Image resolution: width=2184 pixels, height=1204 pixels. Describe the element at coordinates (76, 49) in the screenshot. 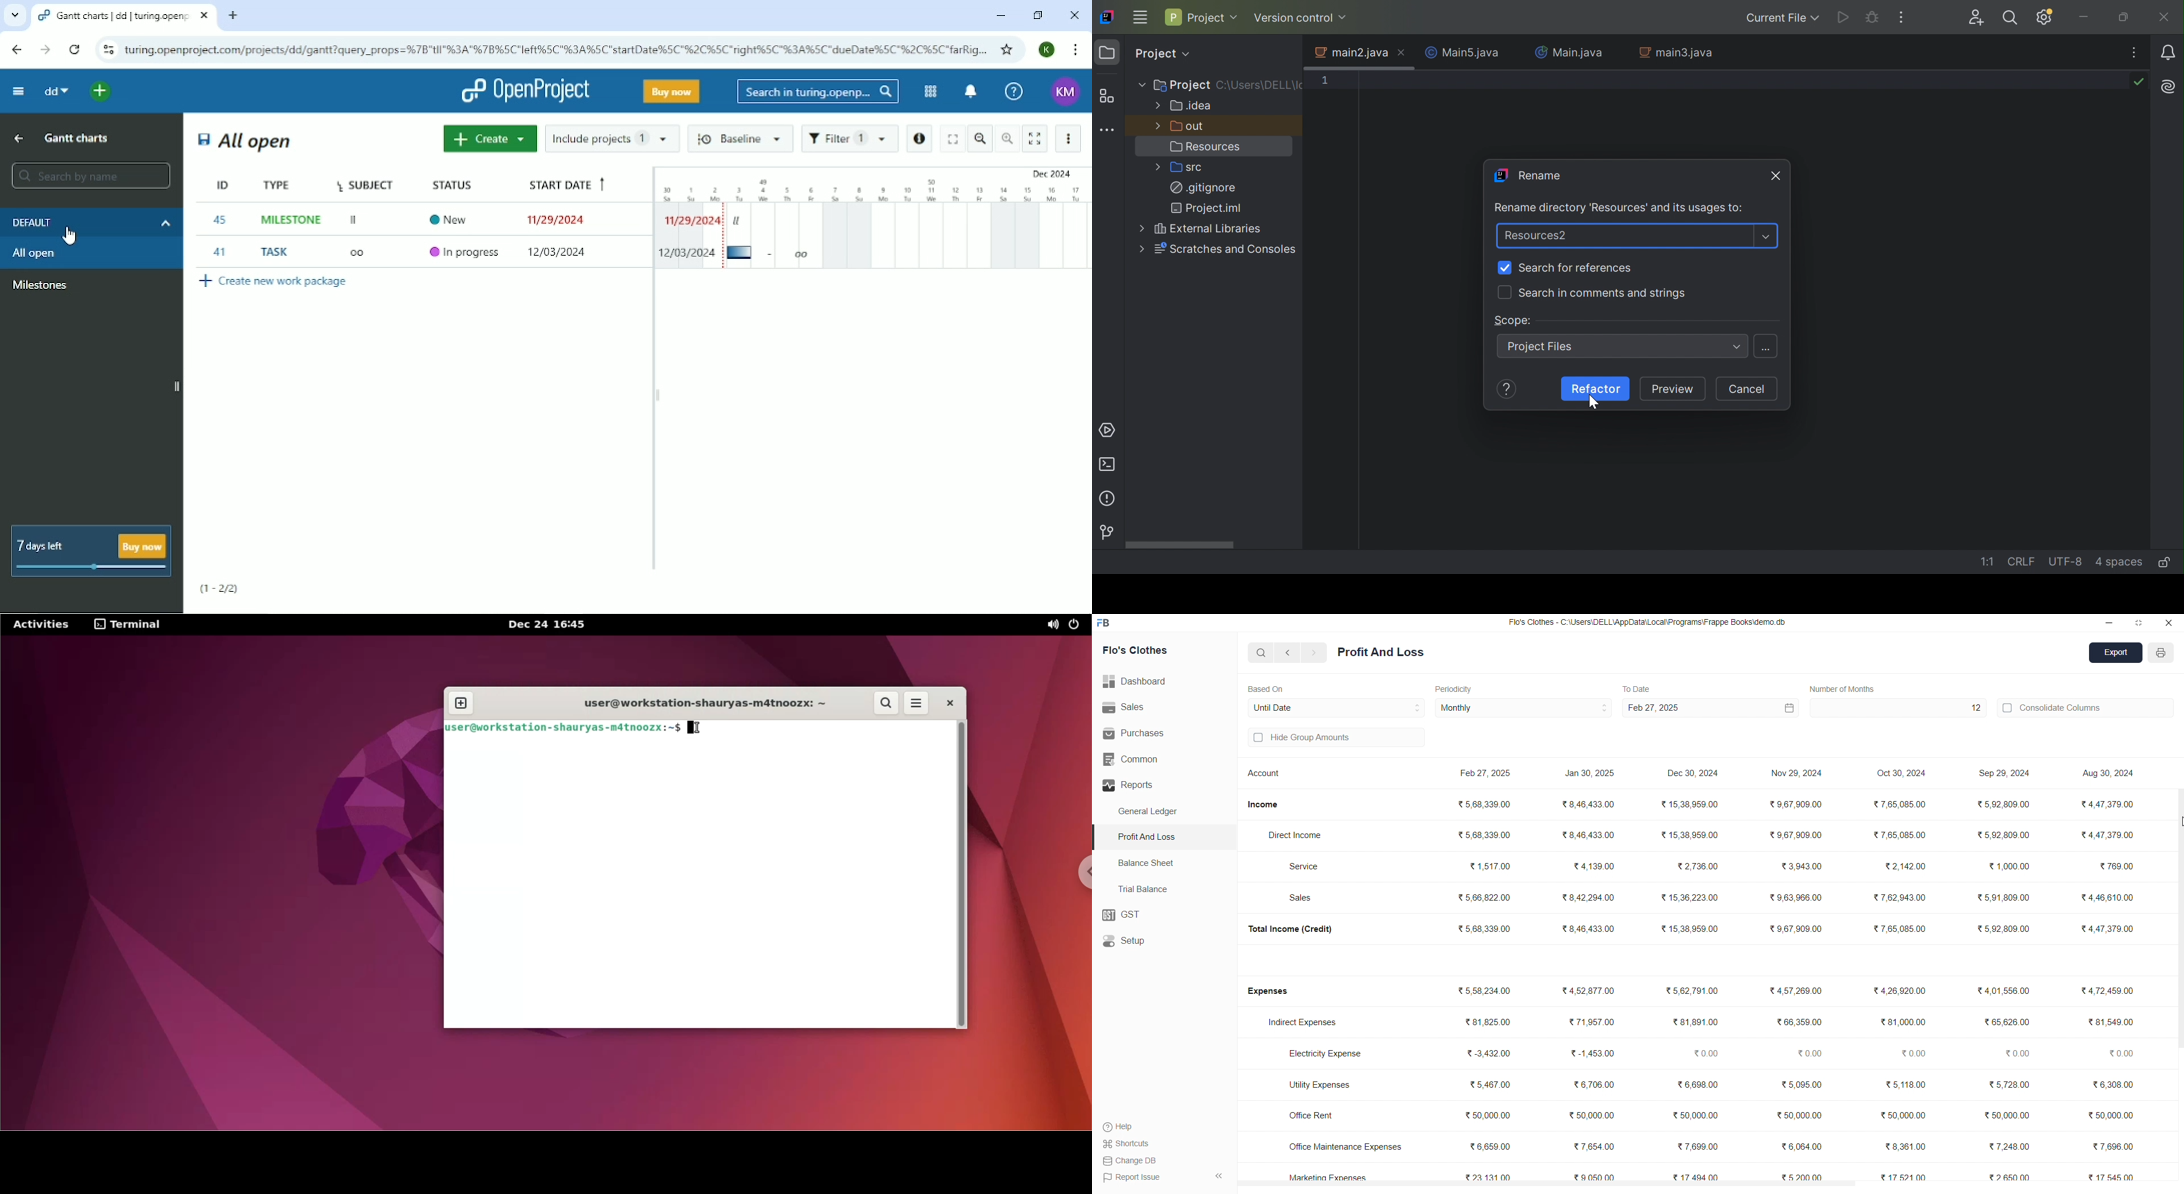

I see `Reload this page` at that location.